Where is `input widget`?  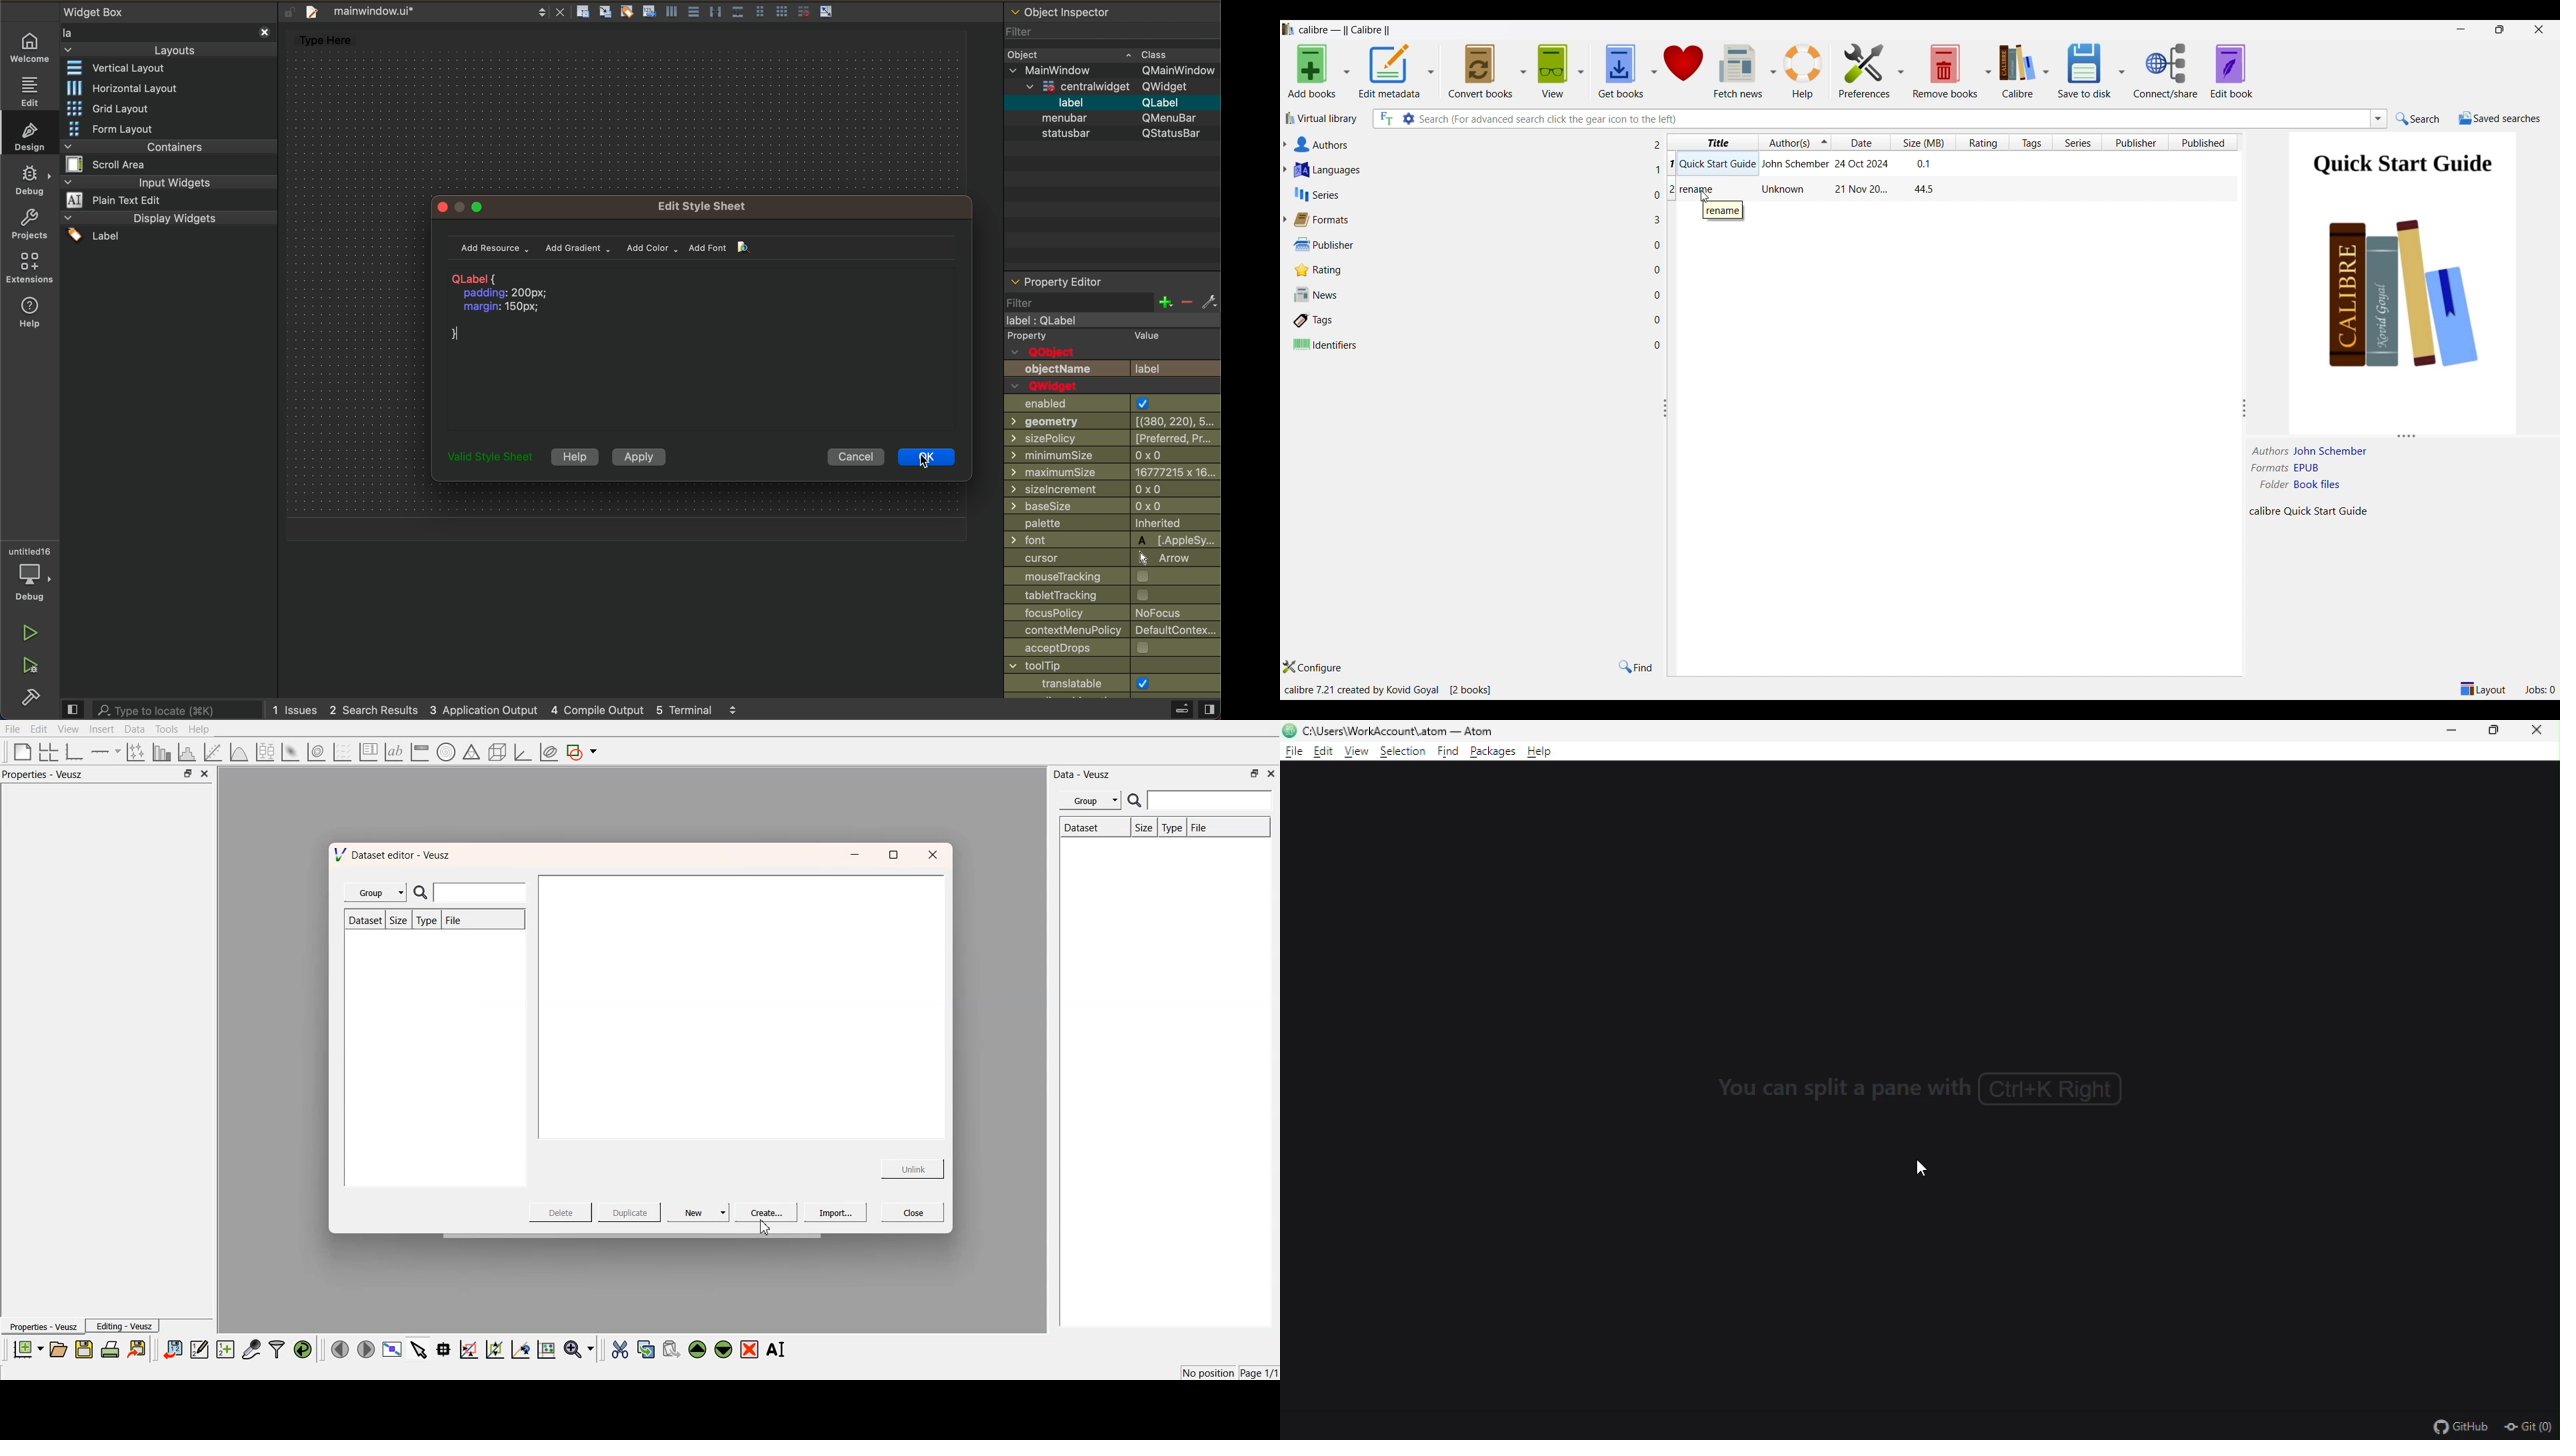
input widget is located at coordinates (167, 192).